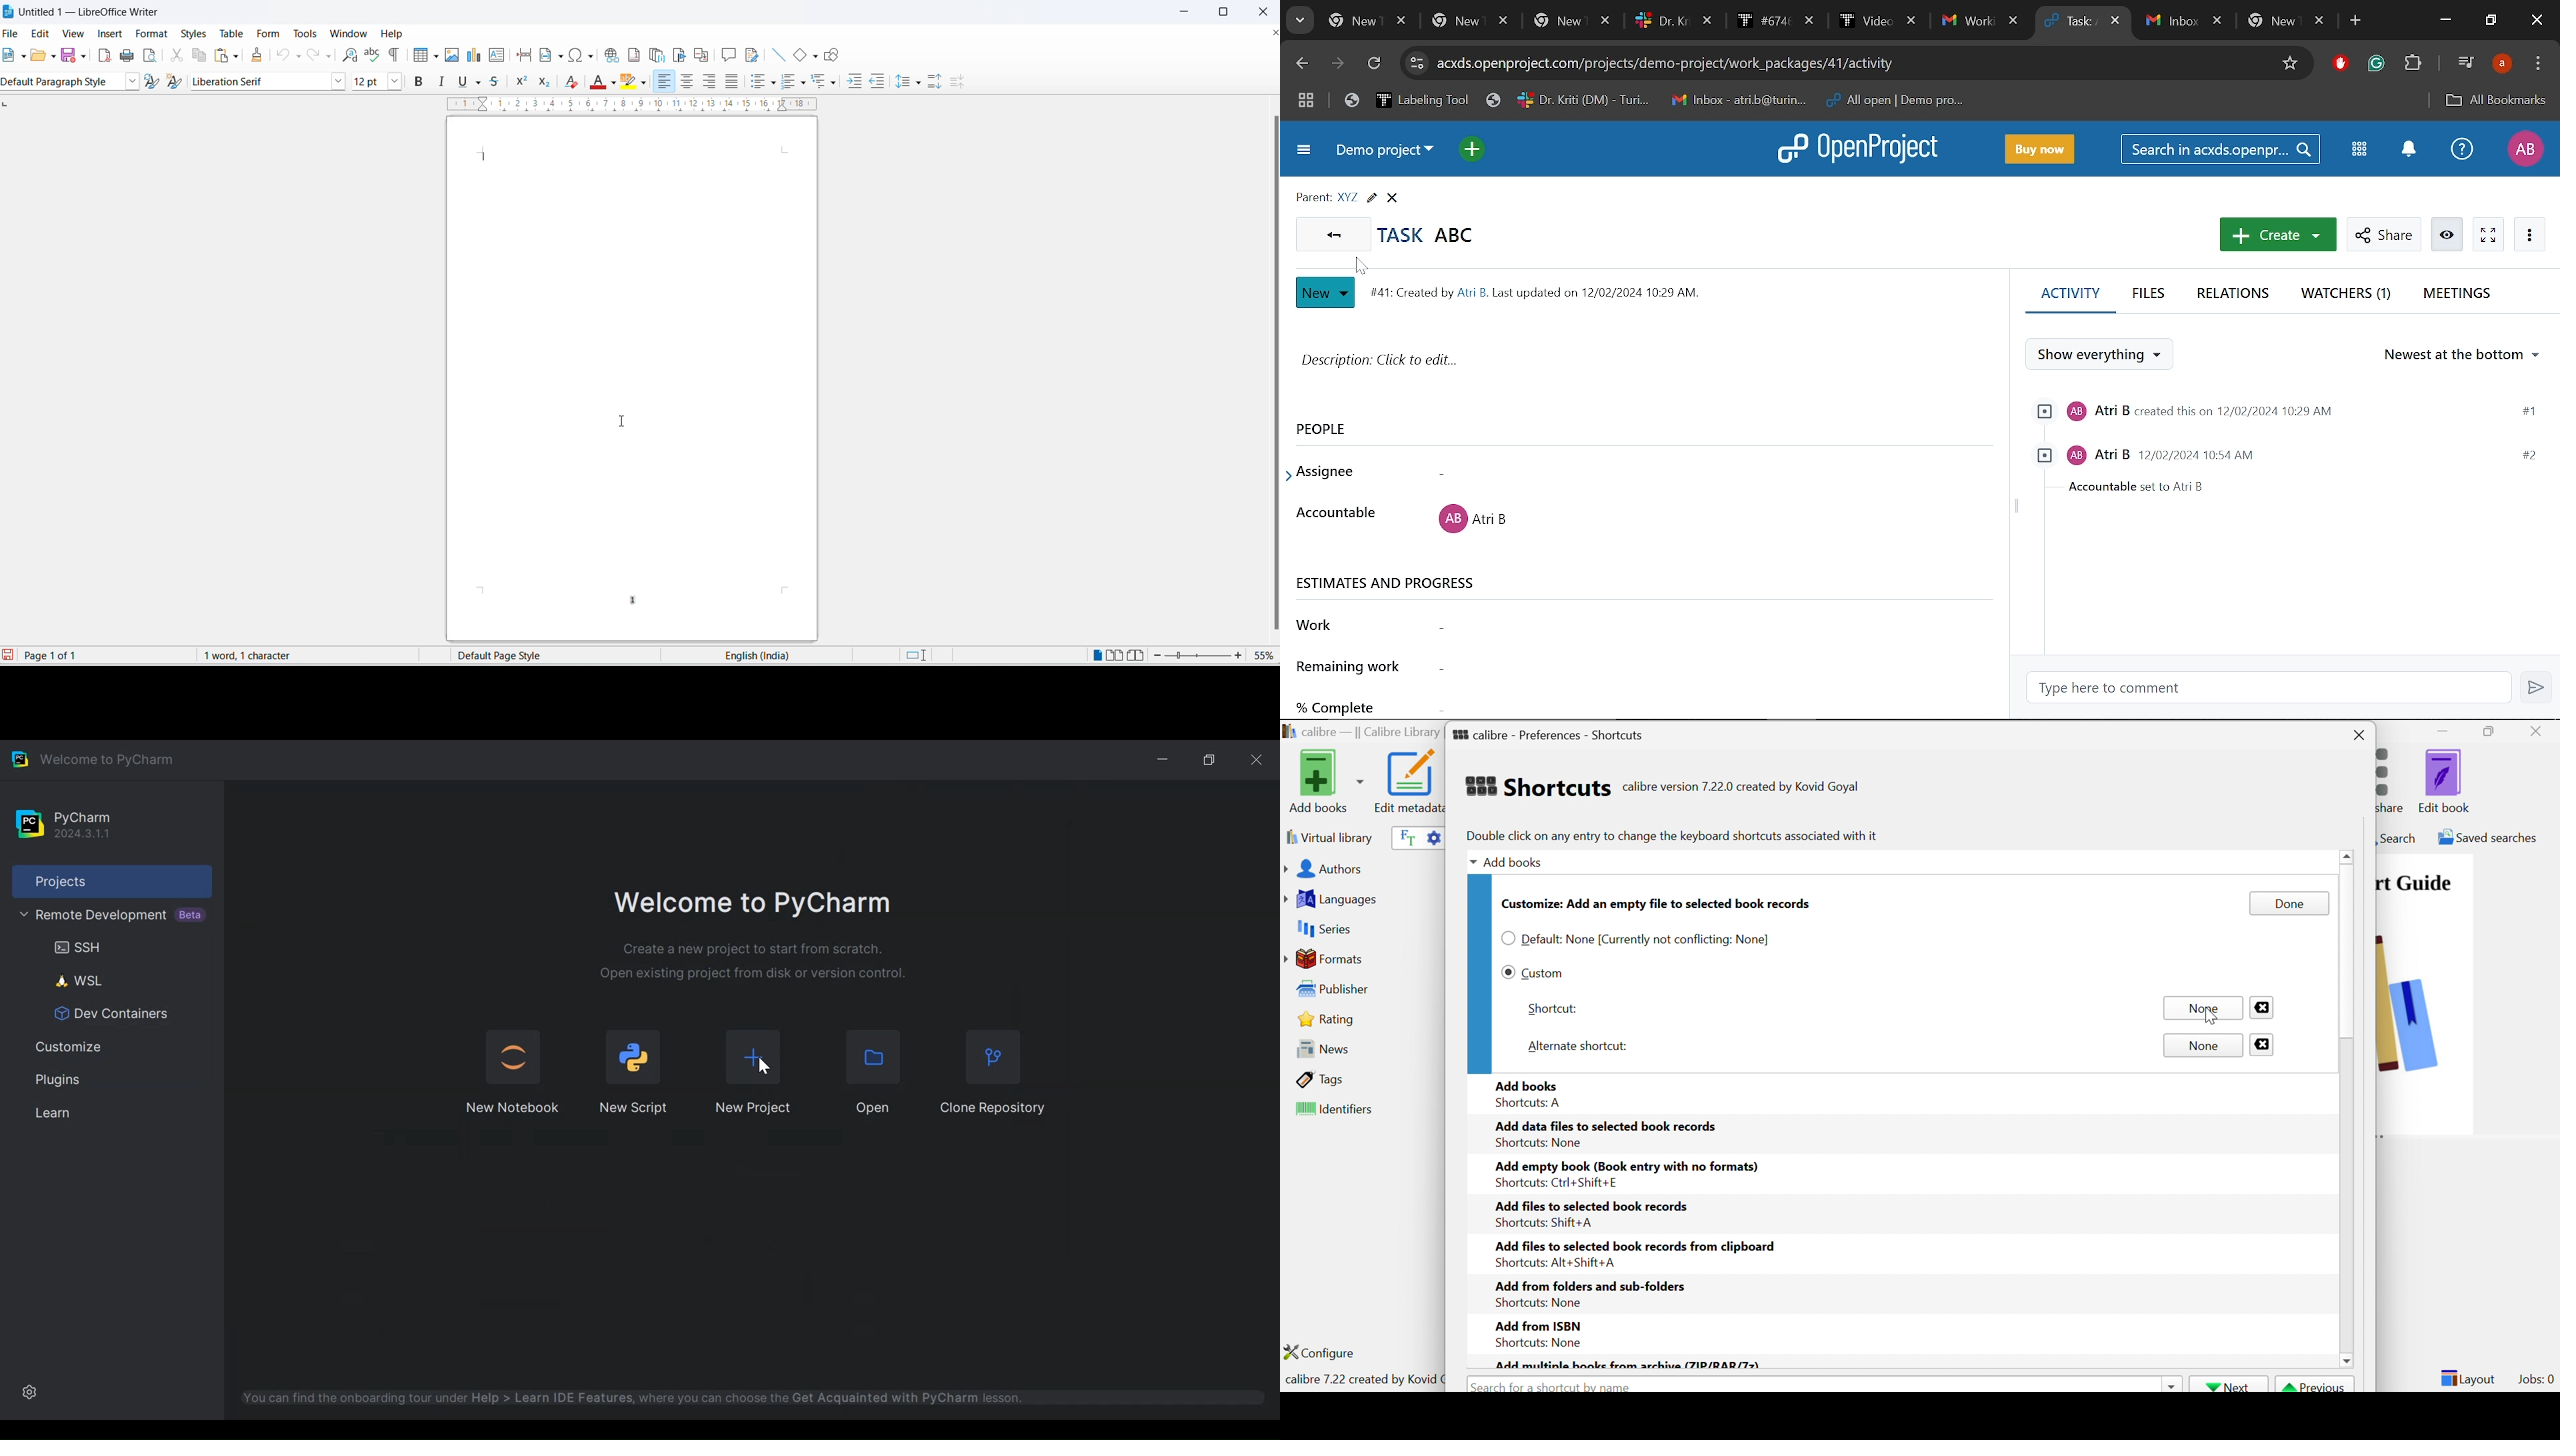  Describe the element at coordinates (152, 34) in the screenshot. I see `format` at that location.